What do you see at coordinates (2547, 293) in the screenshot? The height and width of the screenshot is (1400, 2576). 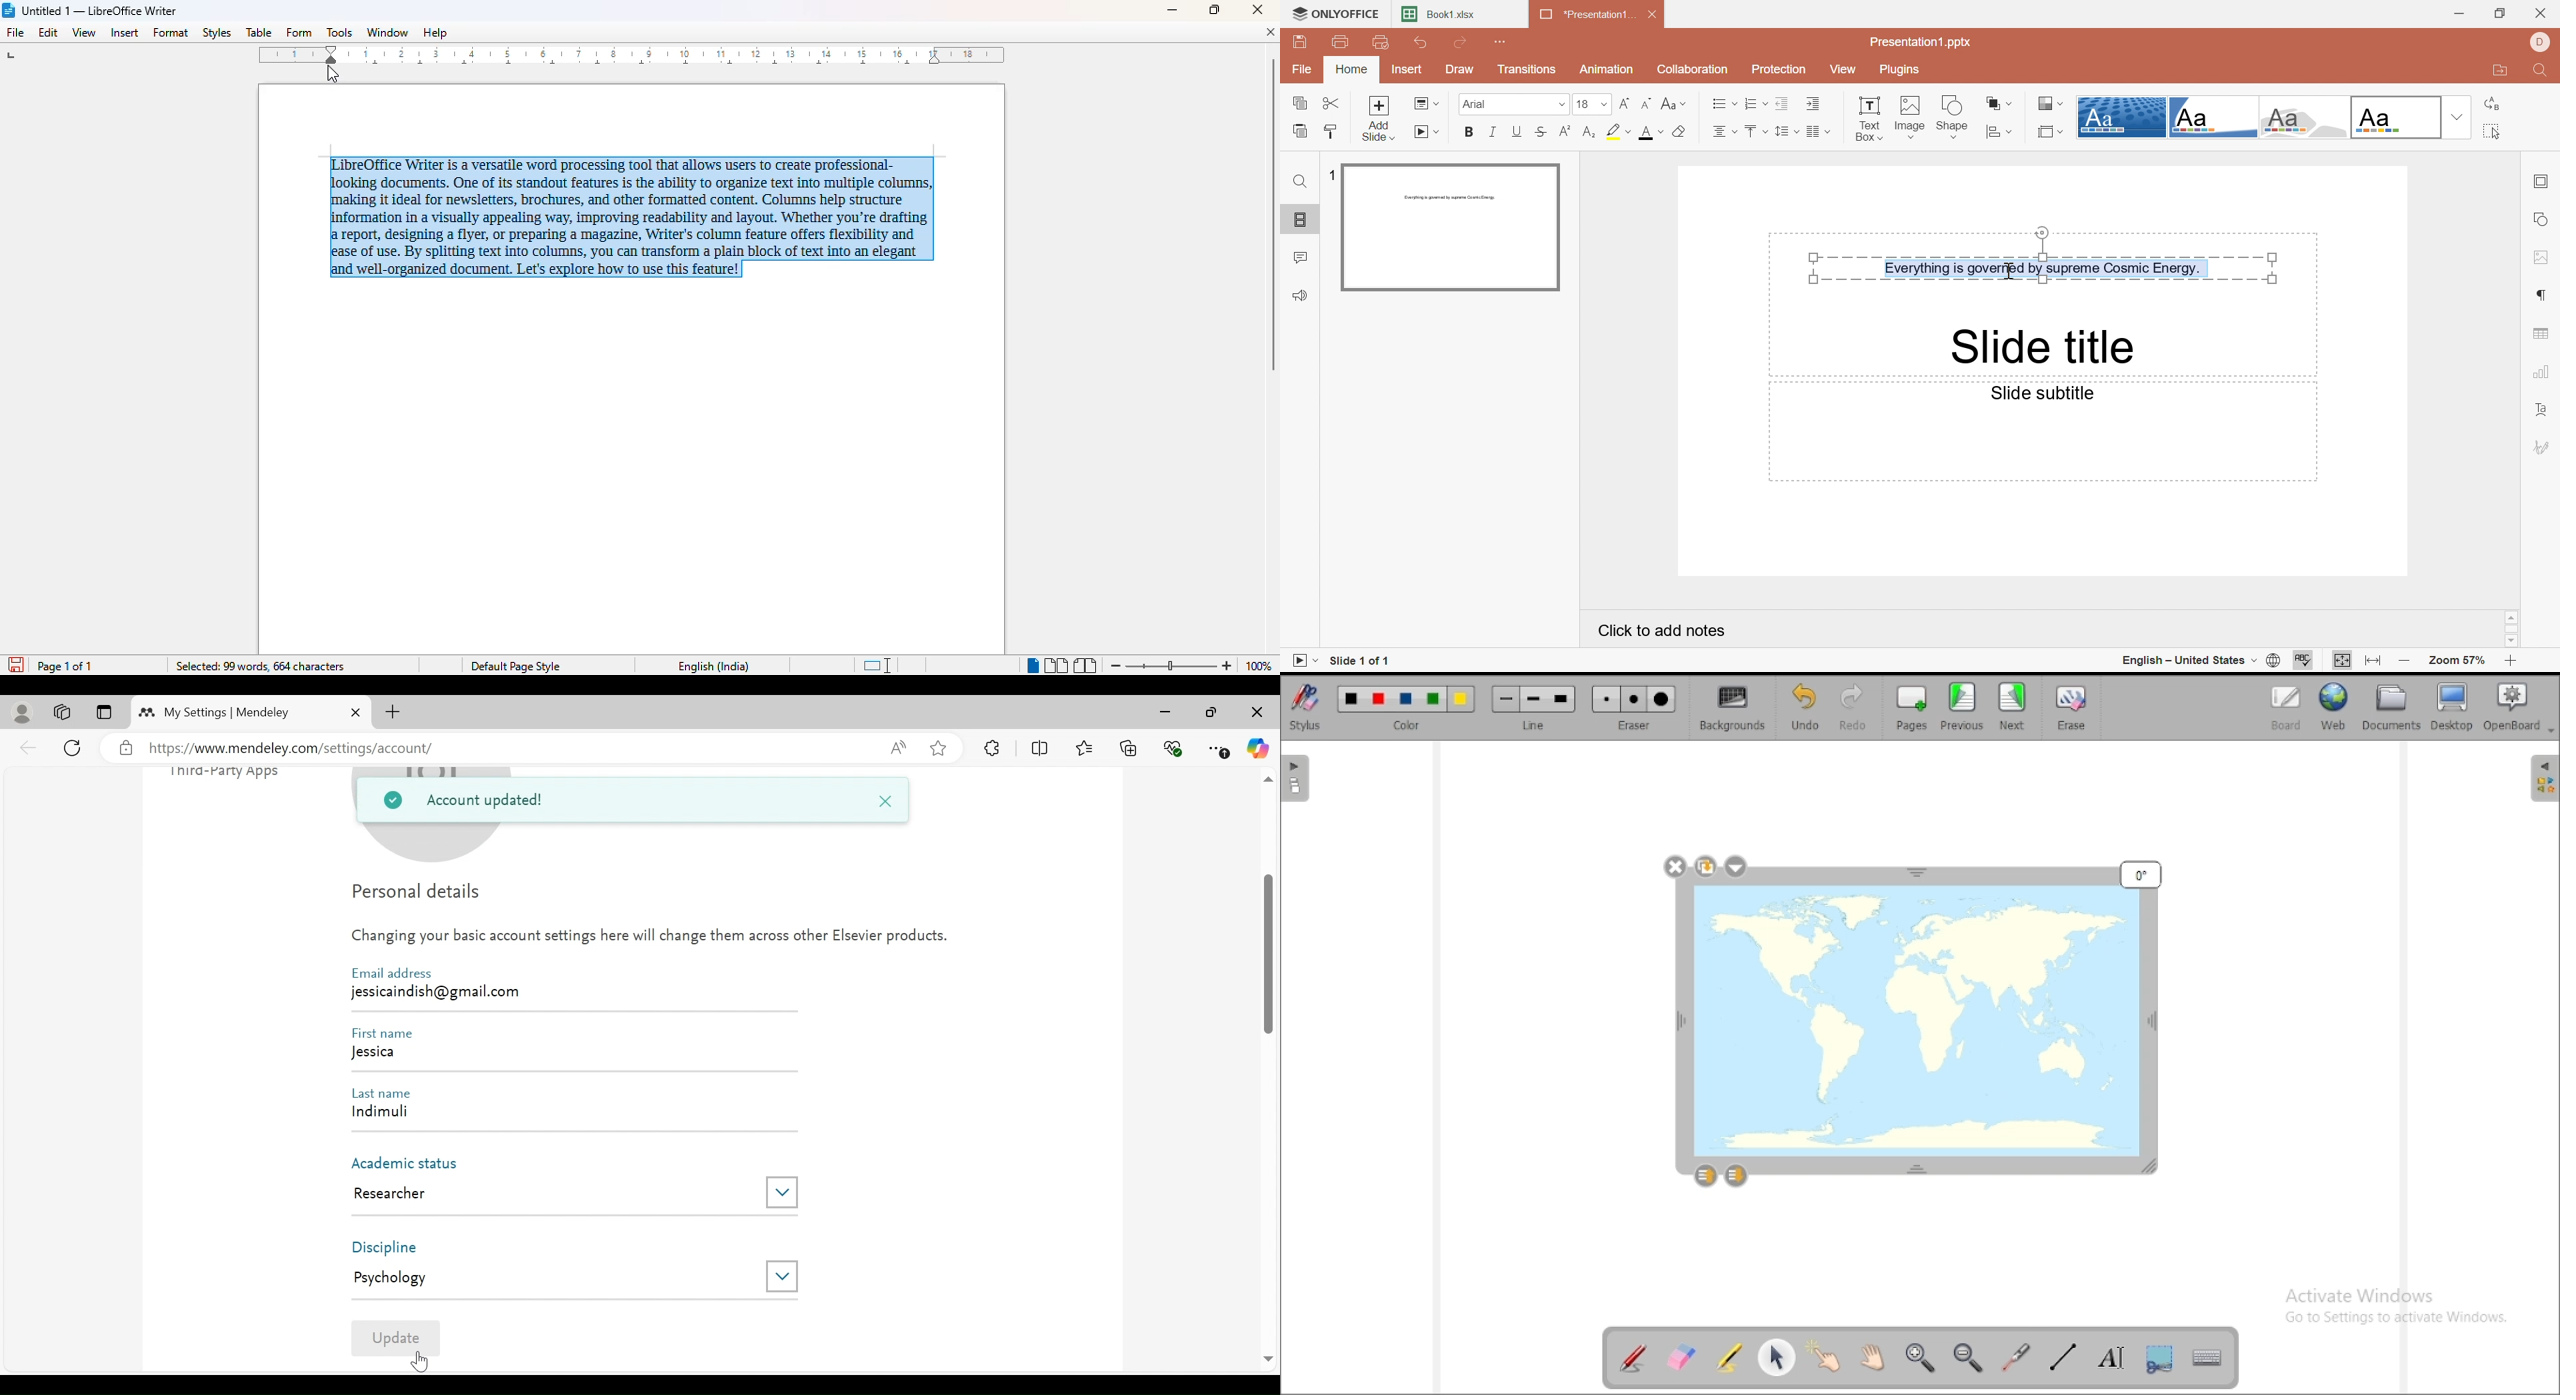 I see `Paragraph settings` at bounding box center [2547, 293].